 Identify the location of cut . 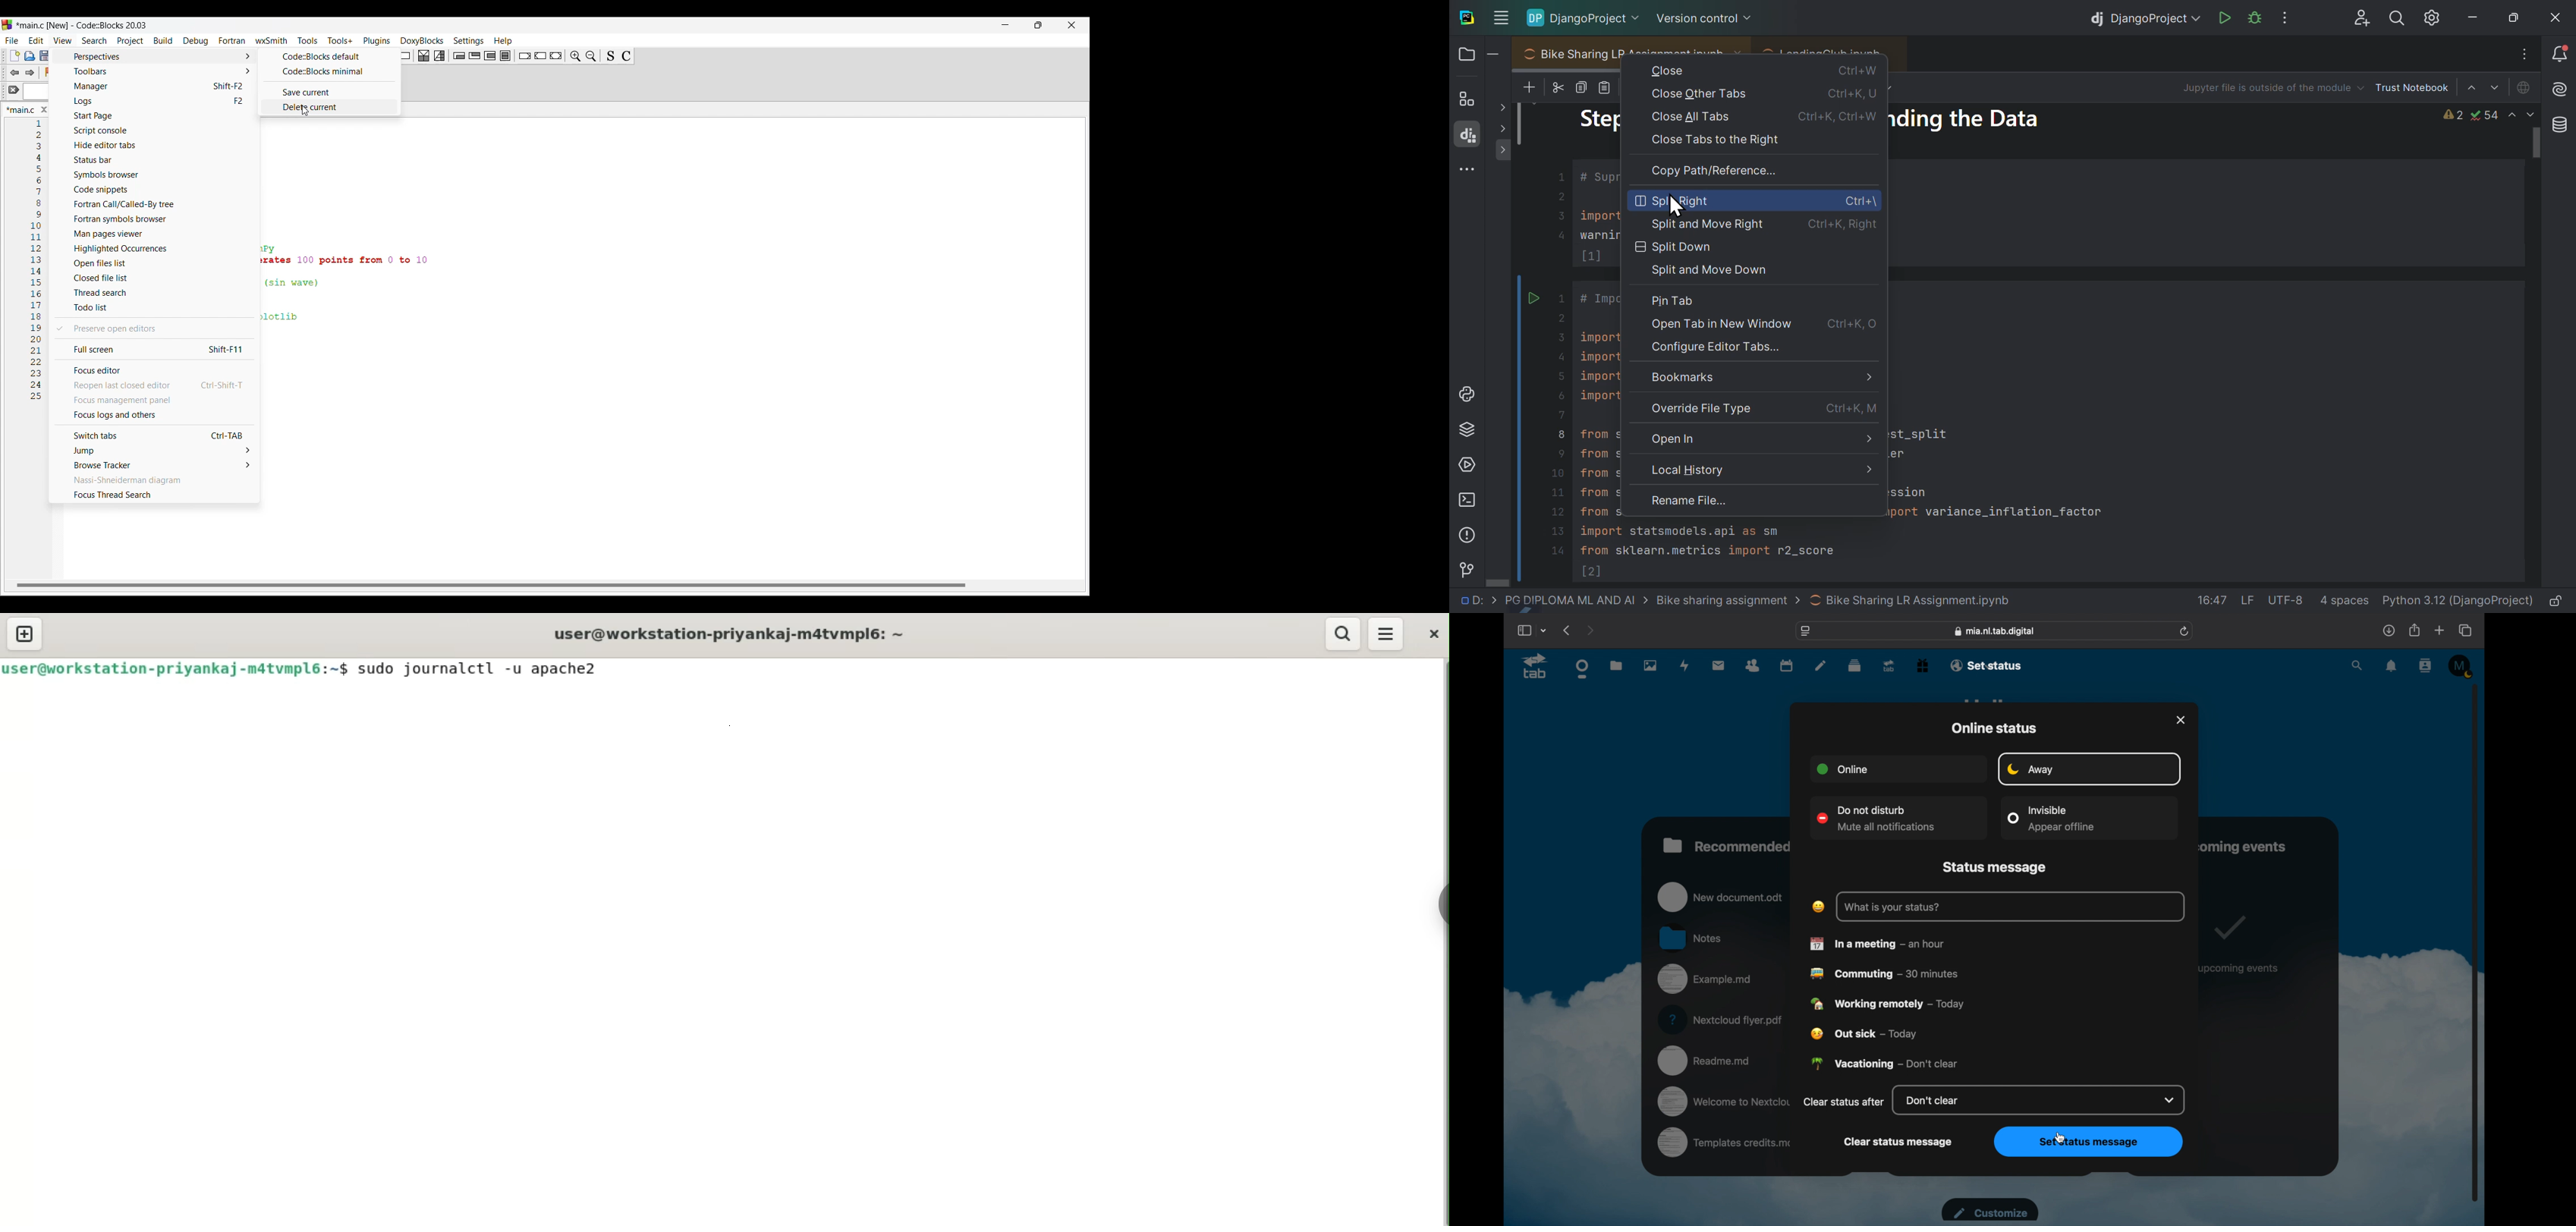
(1558, 84).